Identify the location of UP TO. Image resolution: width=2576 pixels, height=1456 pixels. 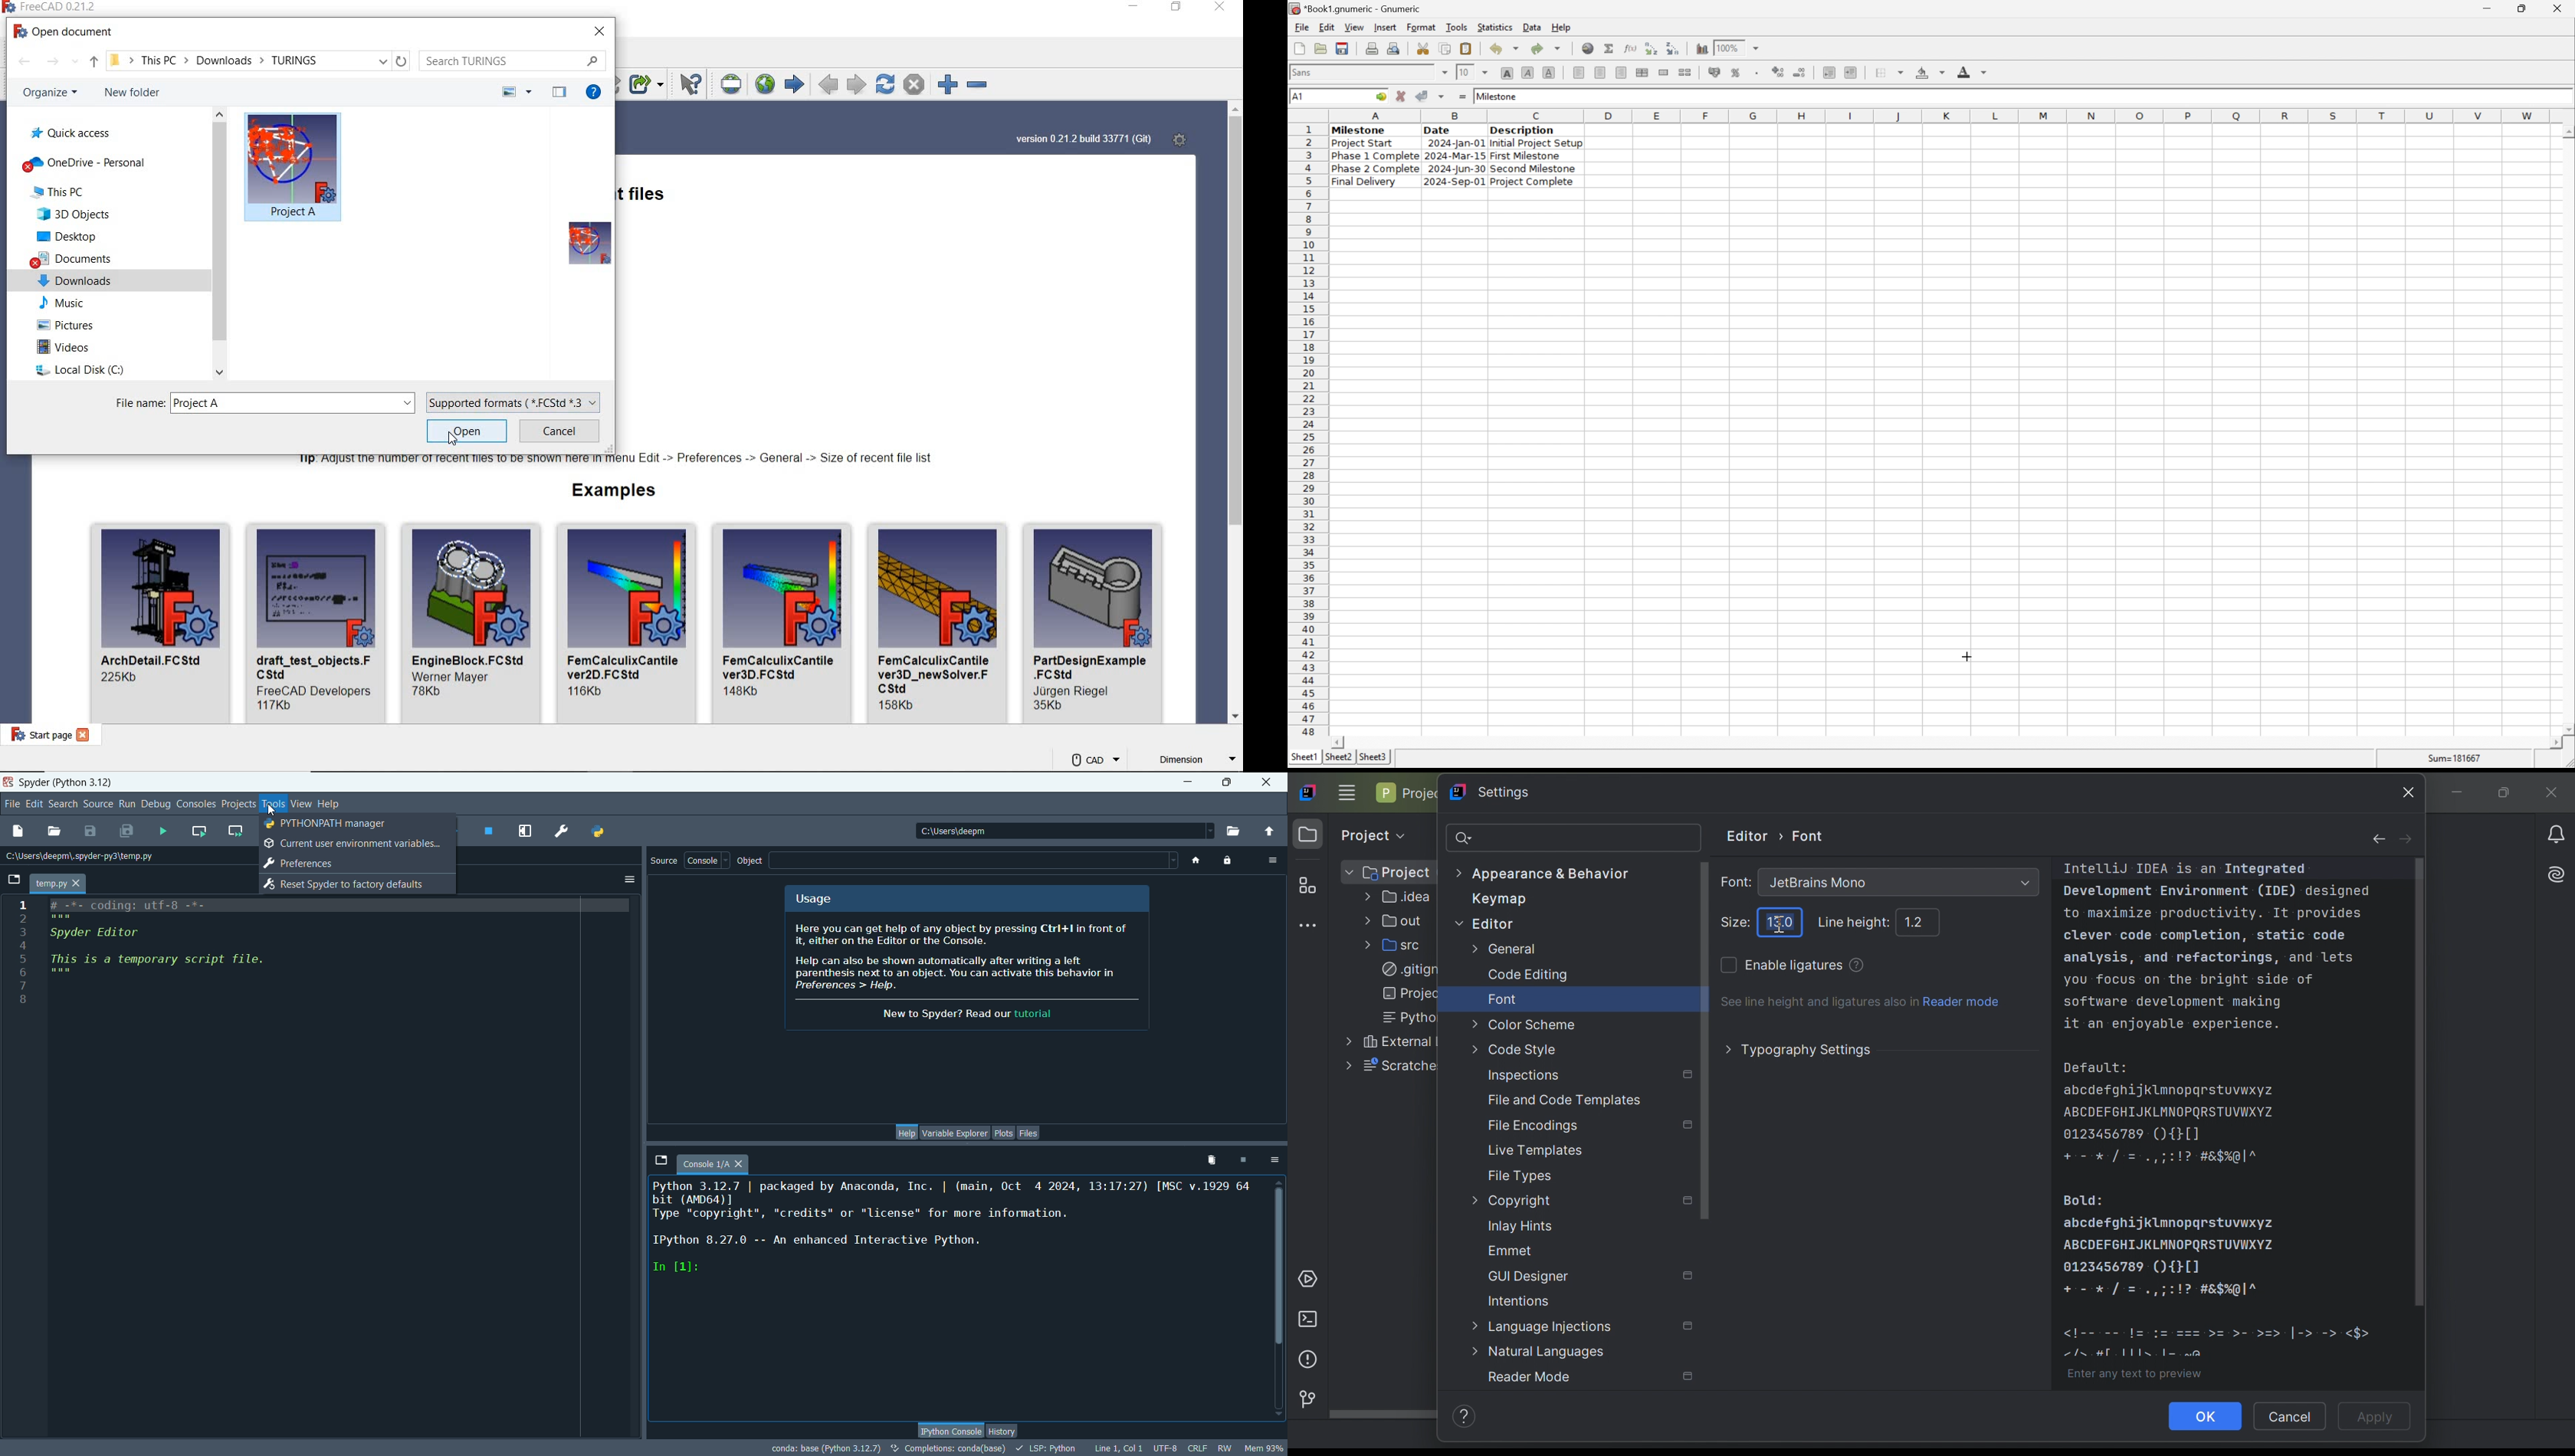
(94, 62).